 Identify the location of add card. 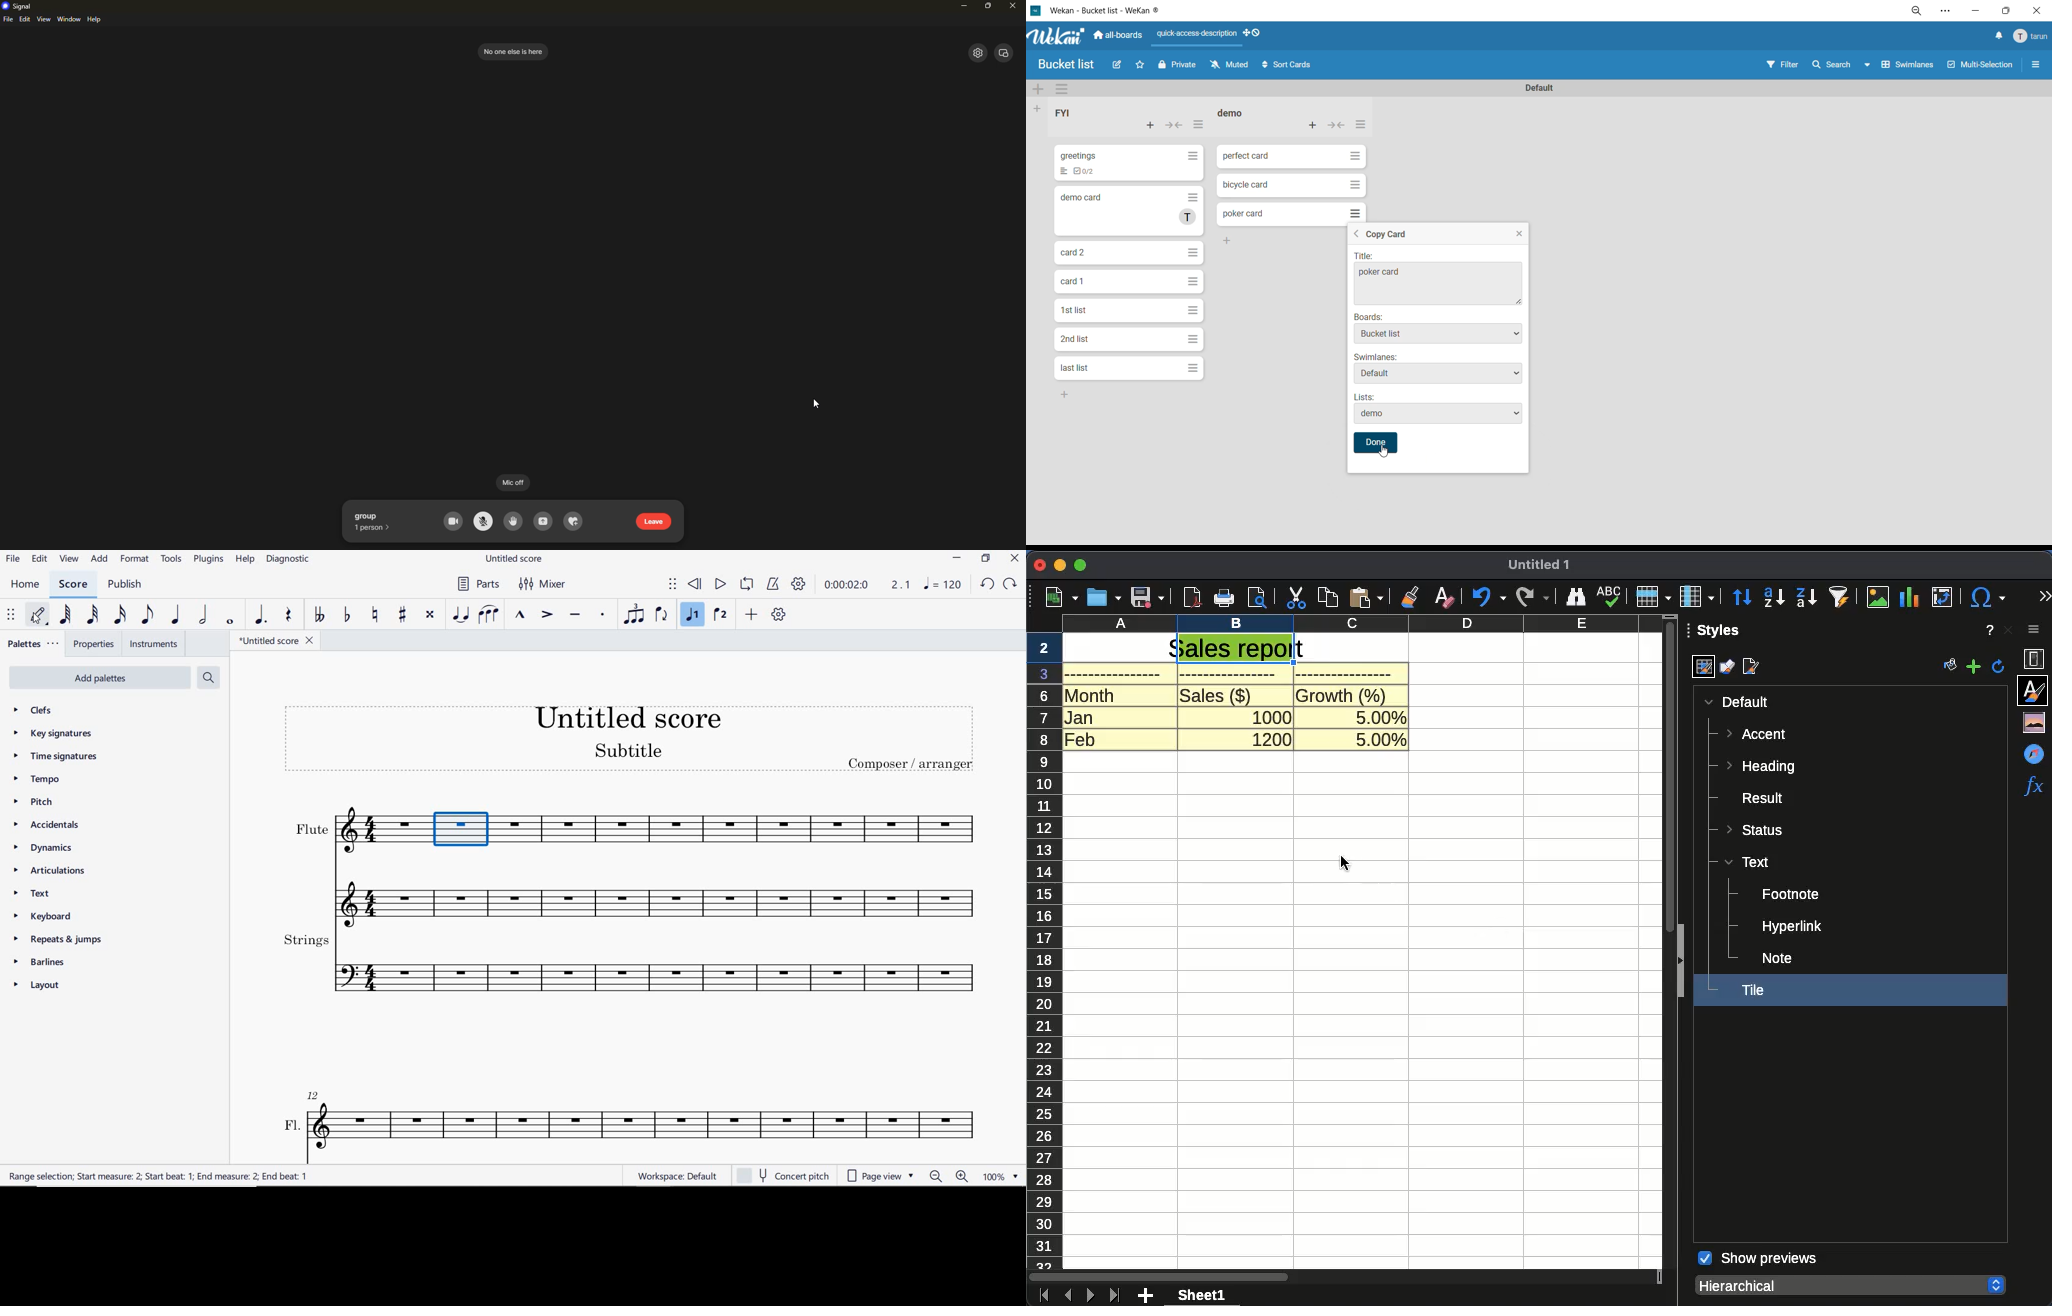
(1313, 125).